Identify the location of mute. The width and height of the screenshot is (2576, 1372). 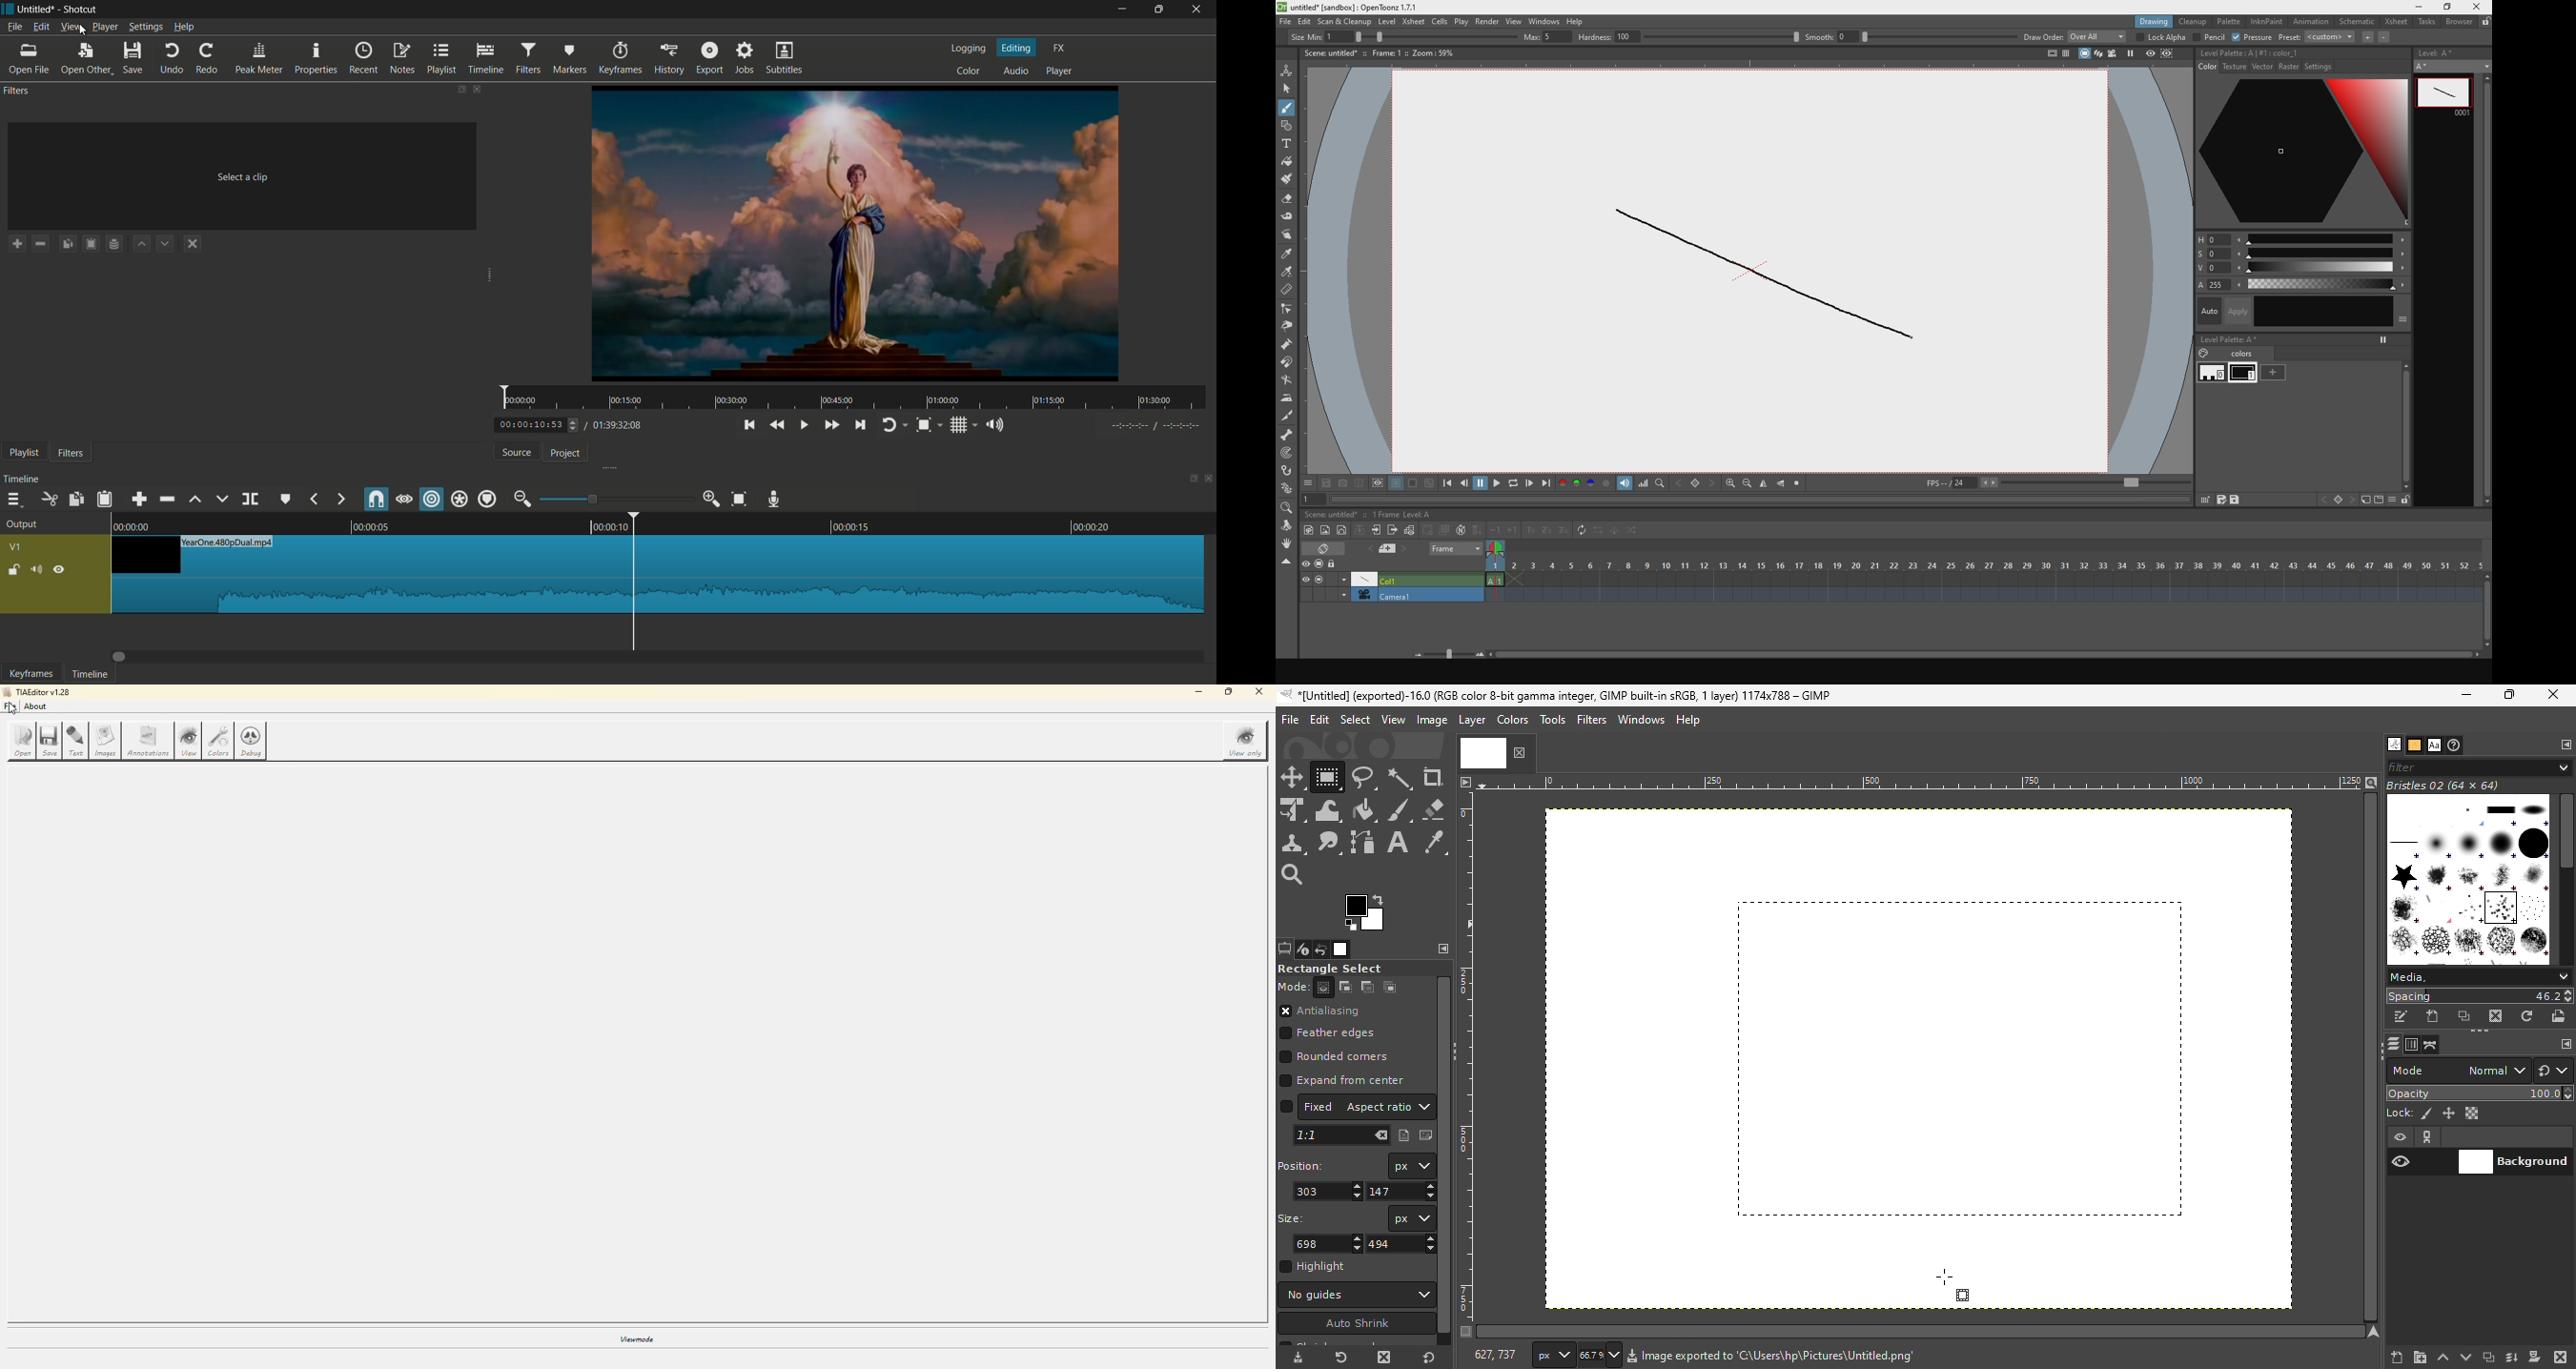
(39, 570).